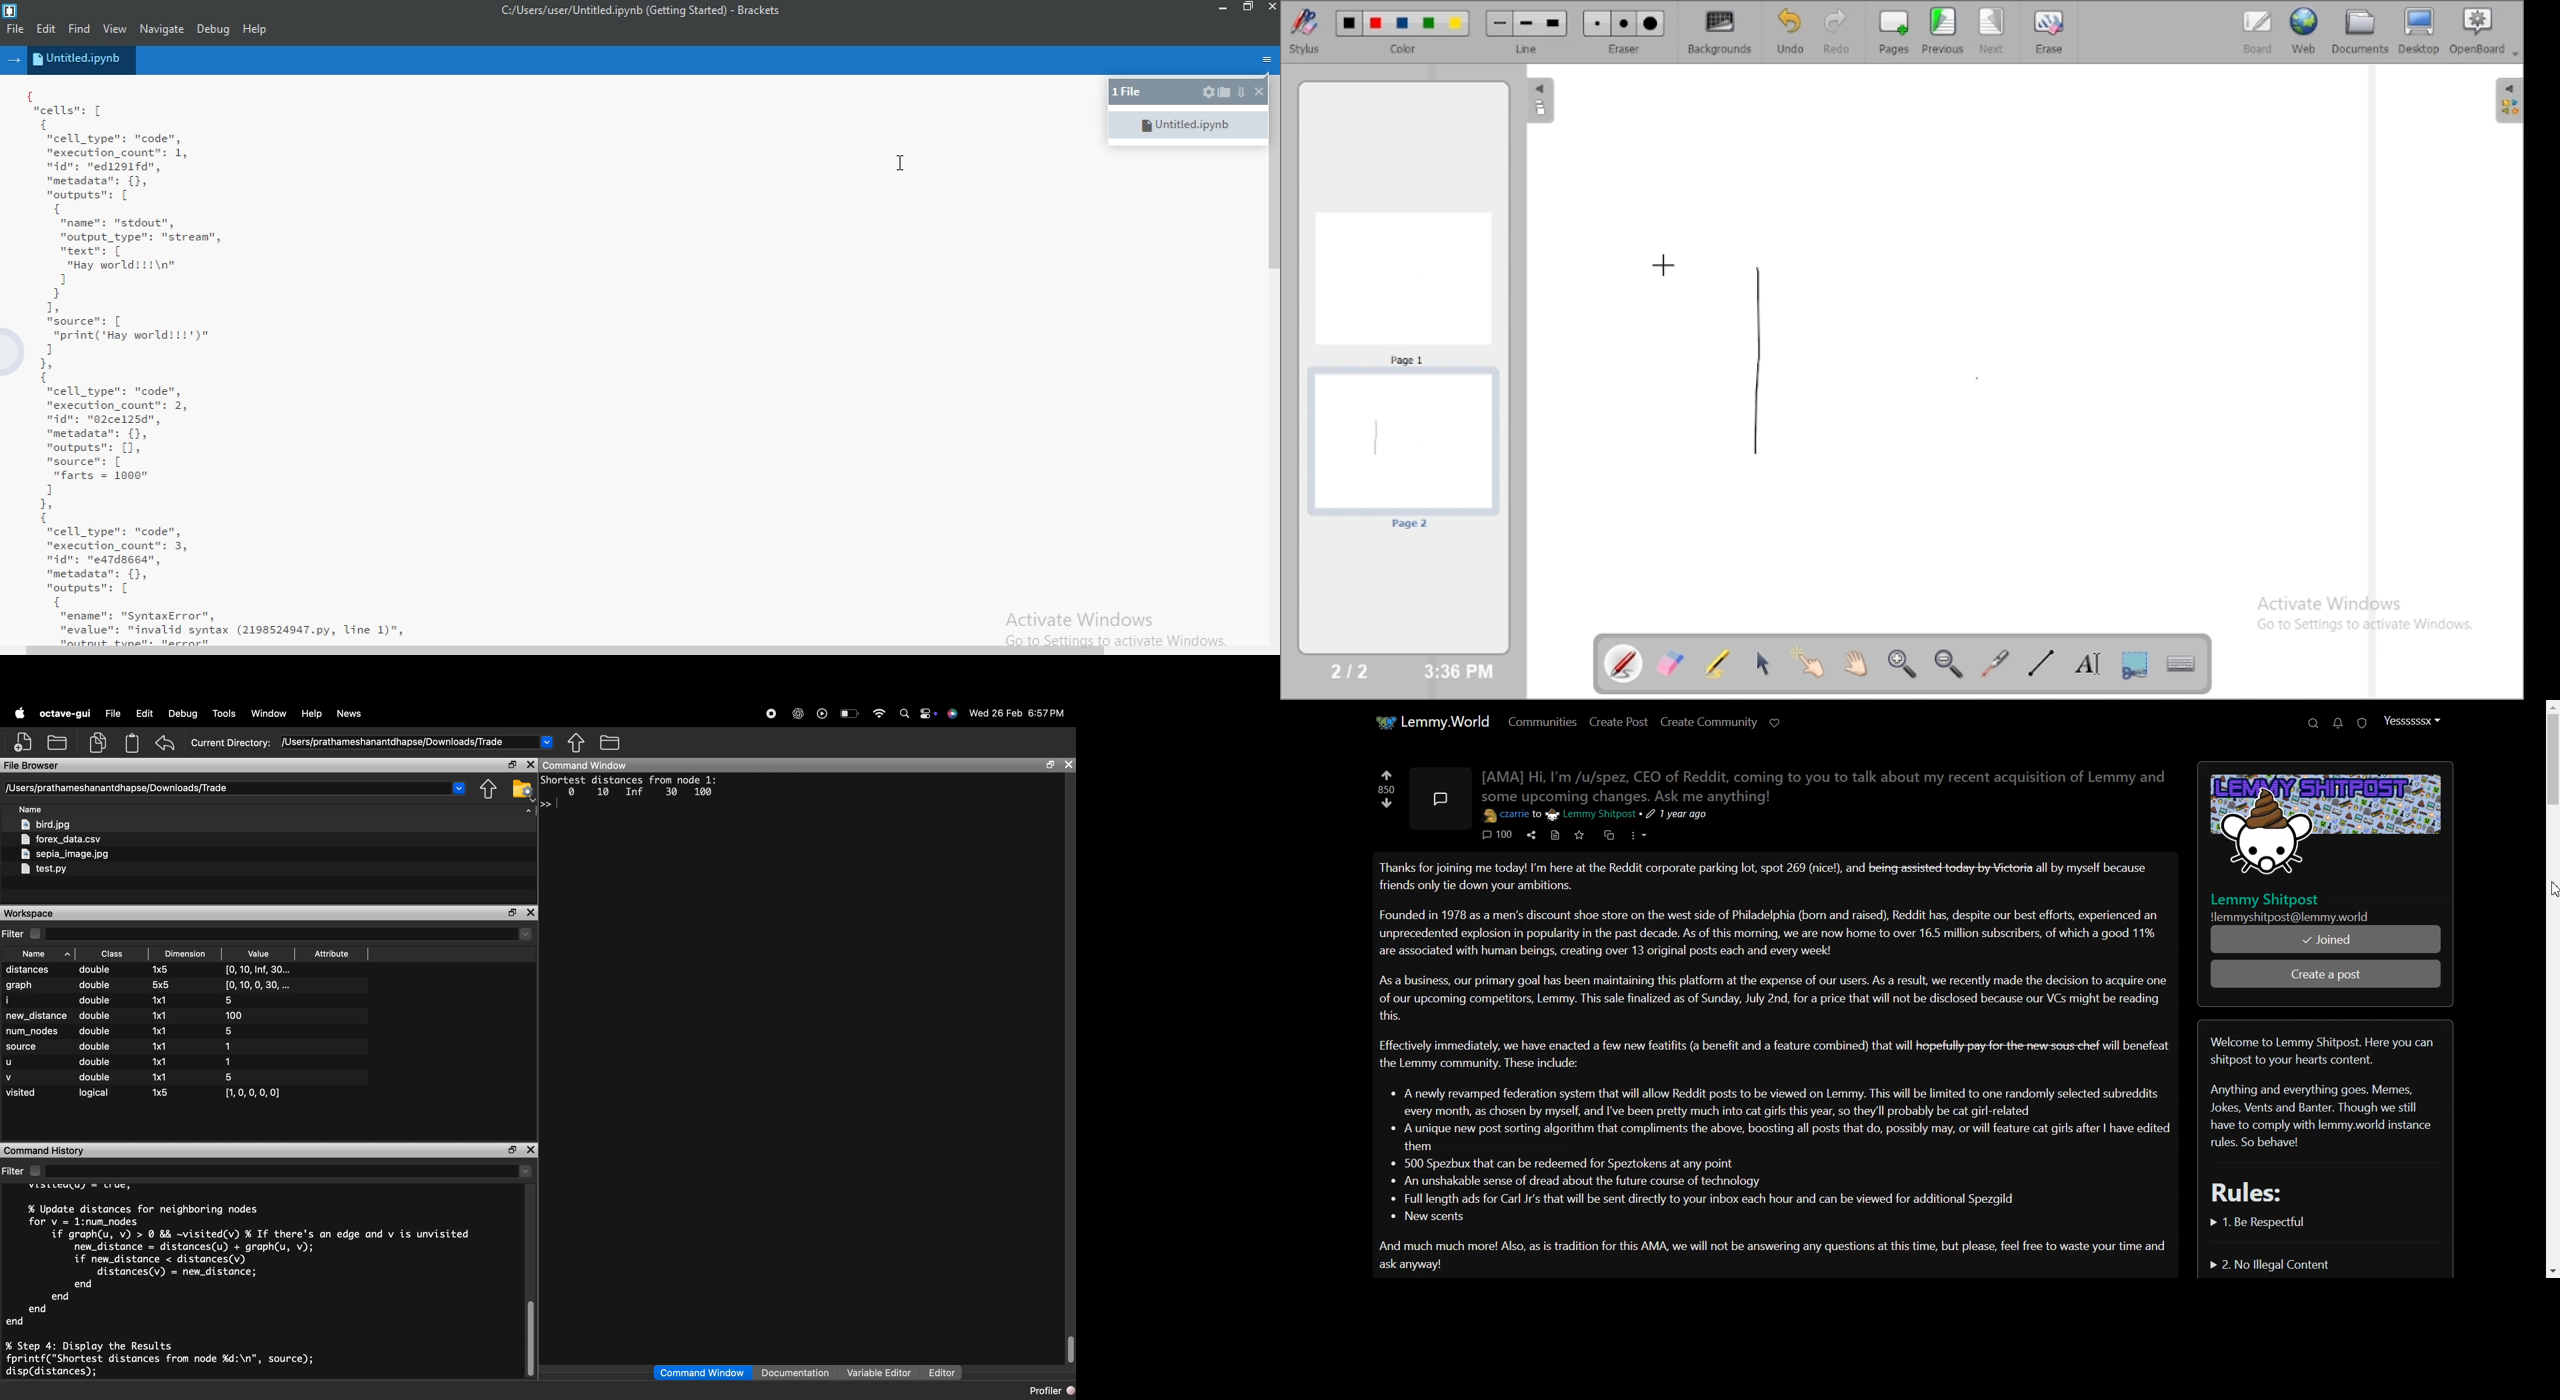 This screenshot has height=1400, width=2576. Describe the element at coordinates (371, 742) in the screenshot. I see `current directory` at that location.